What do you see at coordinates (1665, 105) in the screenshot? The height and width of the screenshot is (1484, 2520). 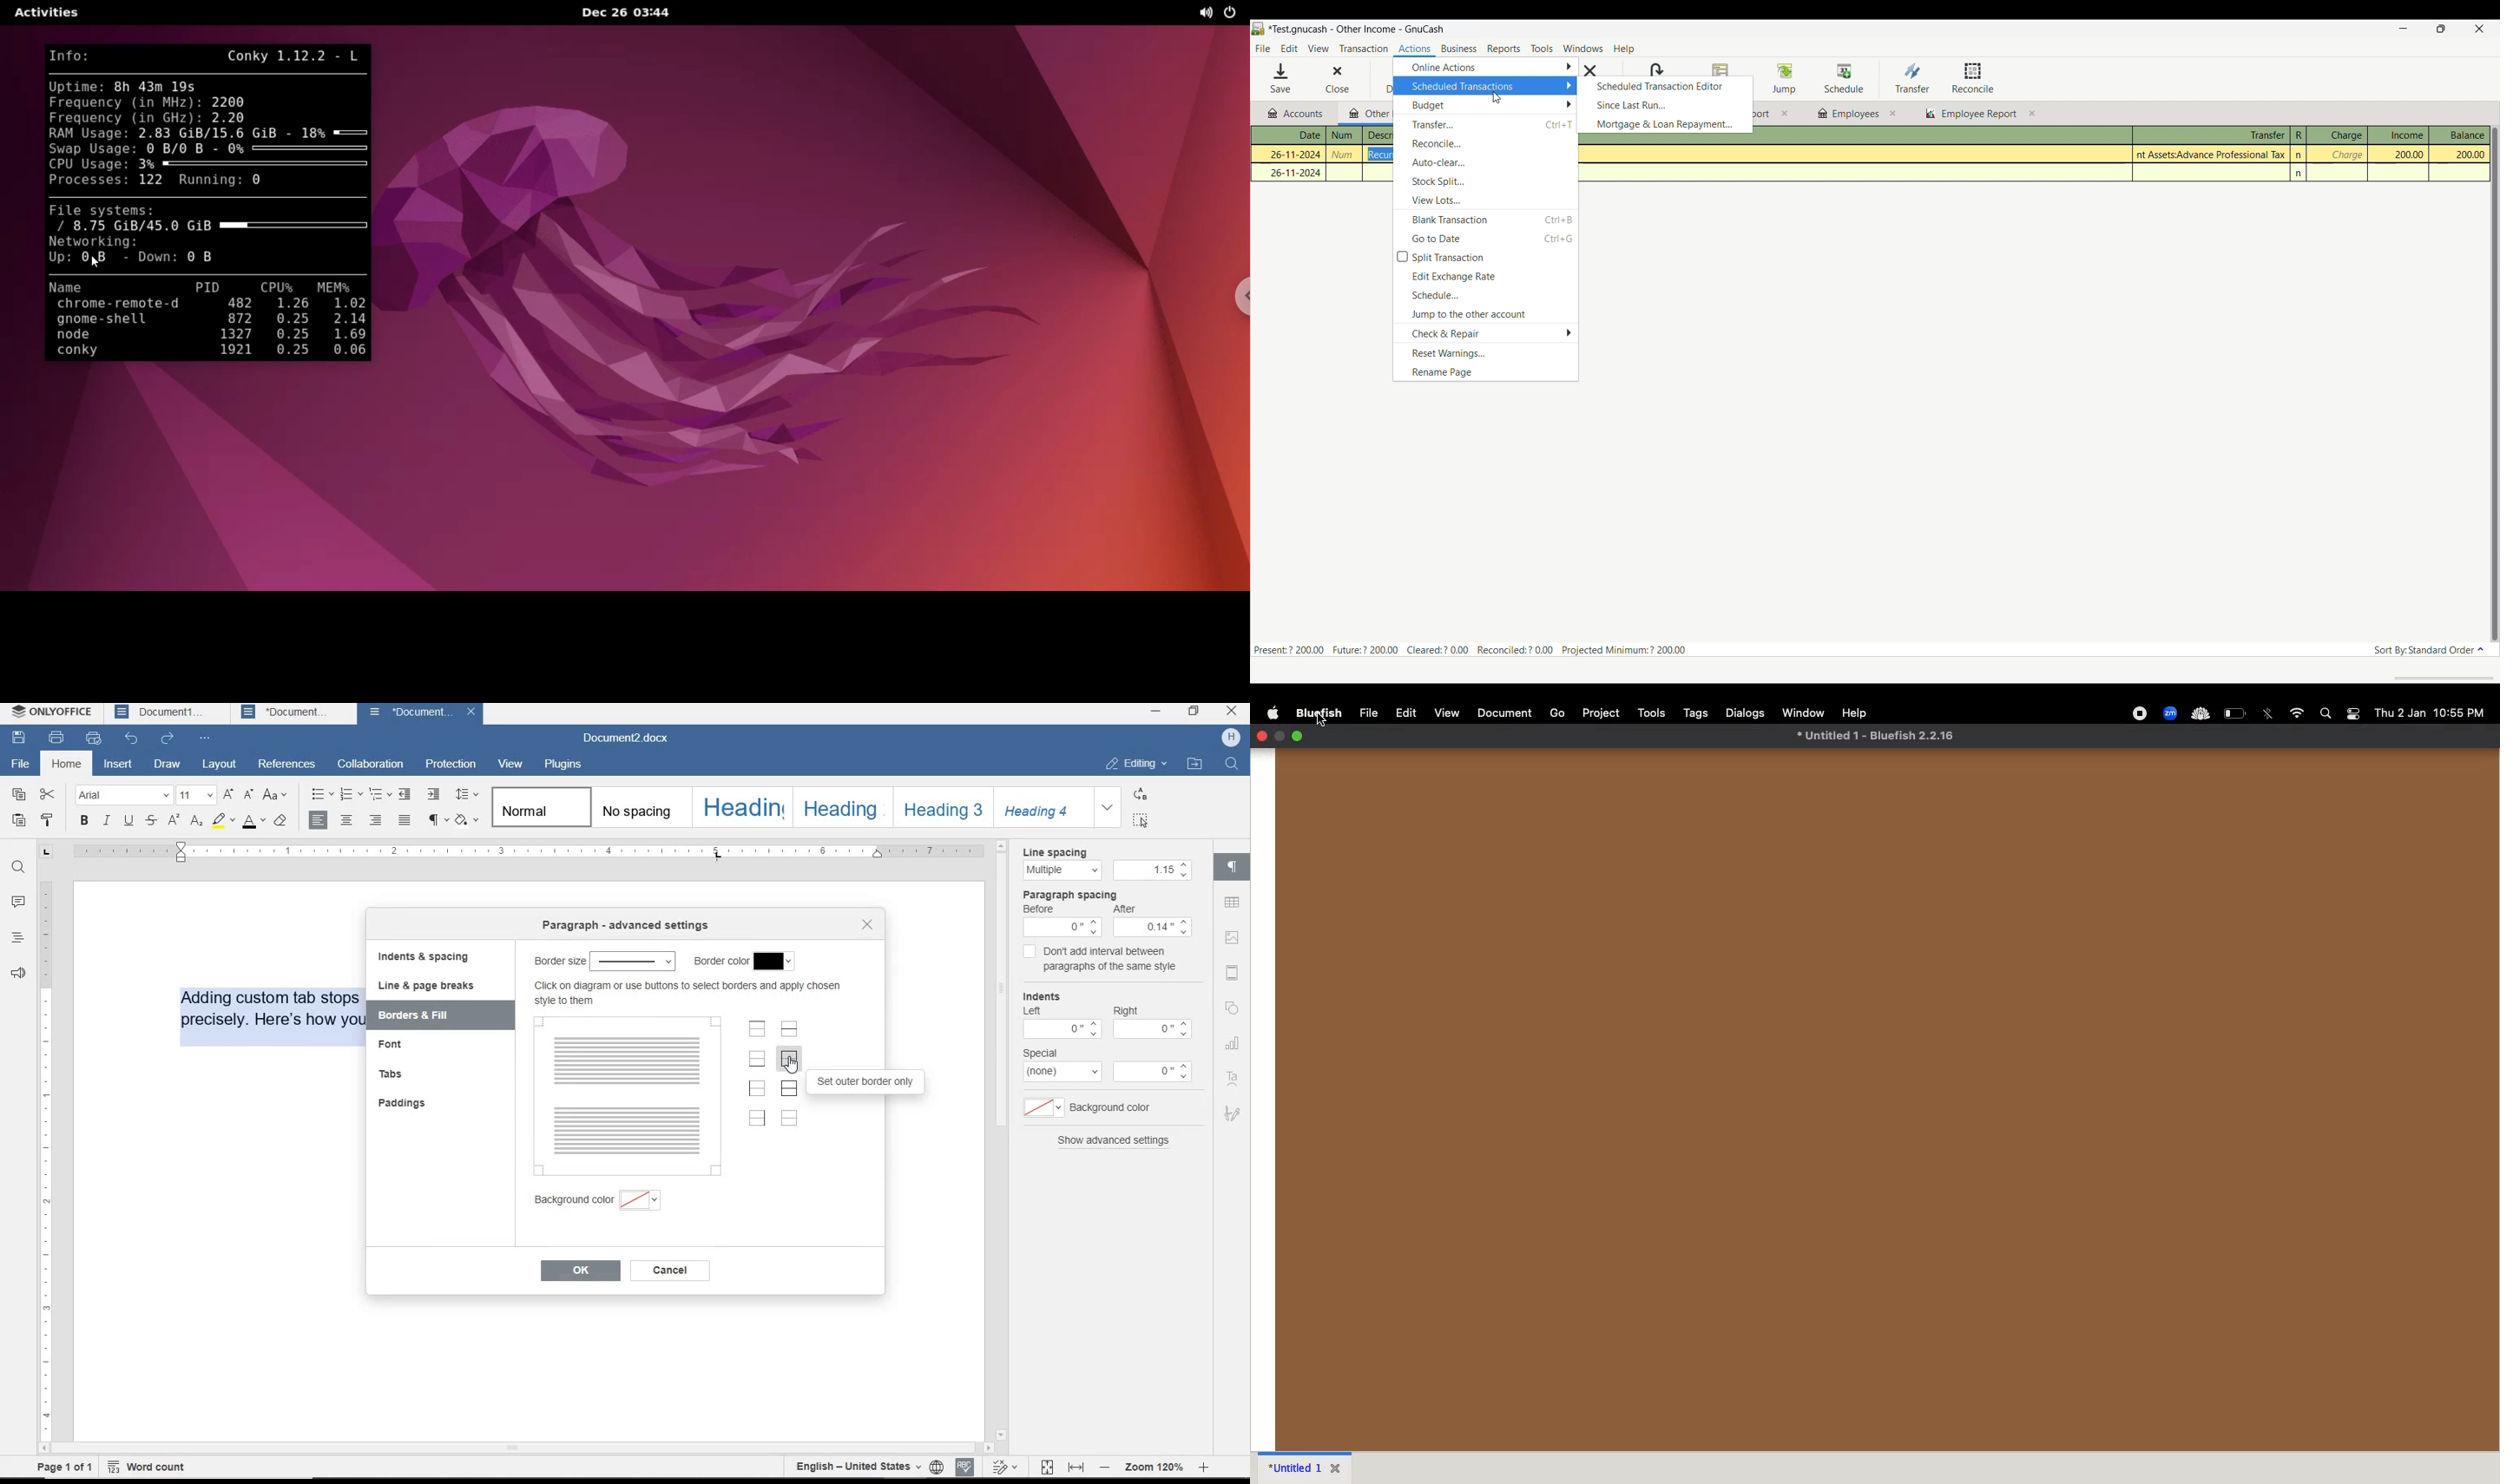 I see `Since last run` at bounding box center [1665, 105].